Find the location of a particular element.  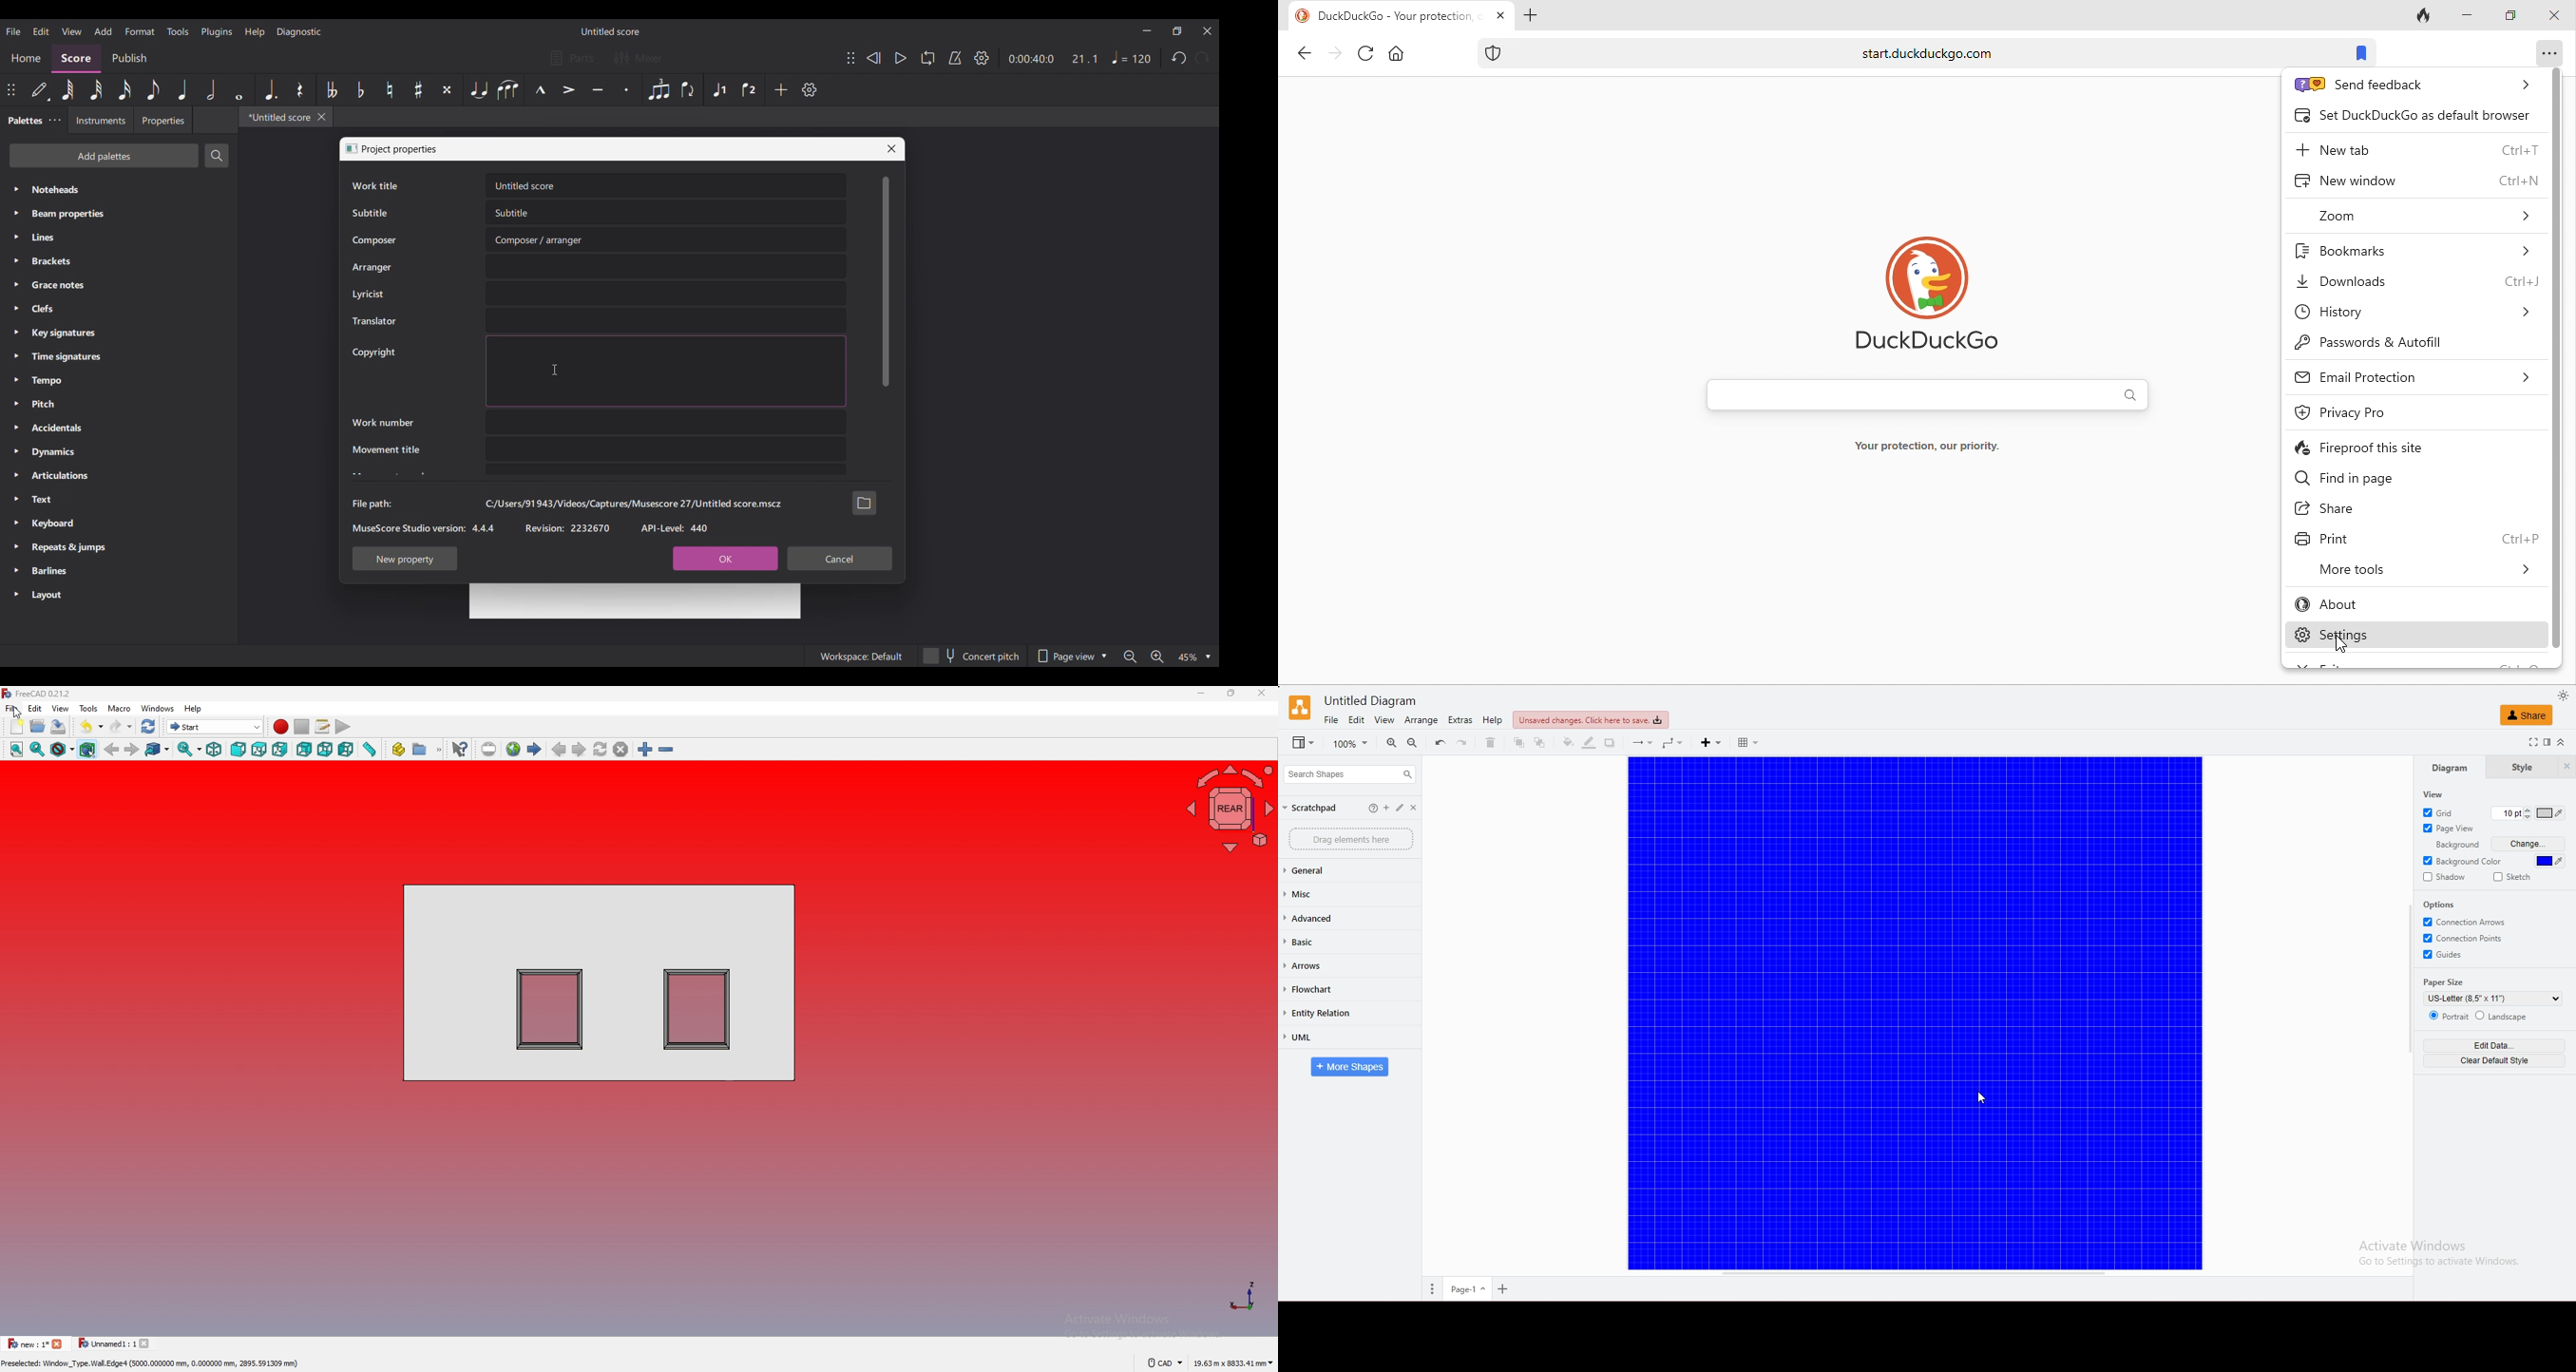

Text box for Work number is located at coordinates (666, 422).